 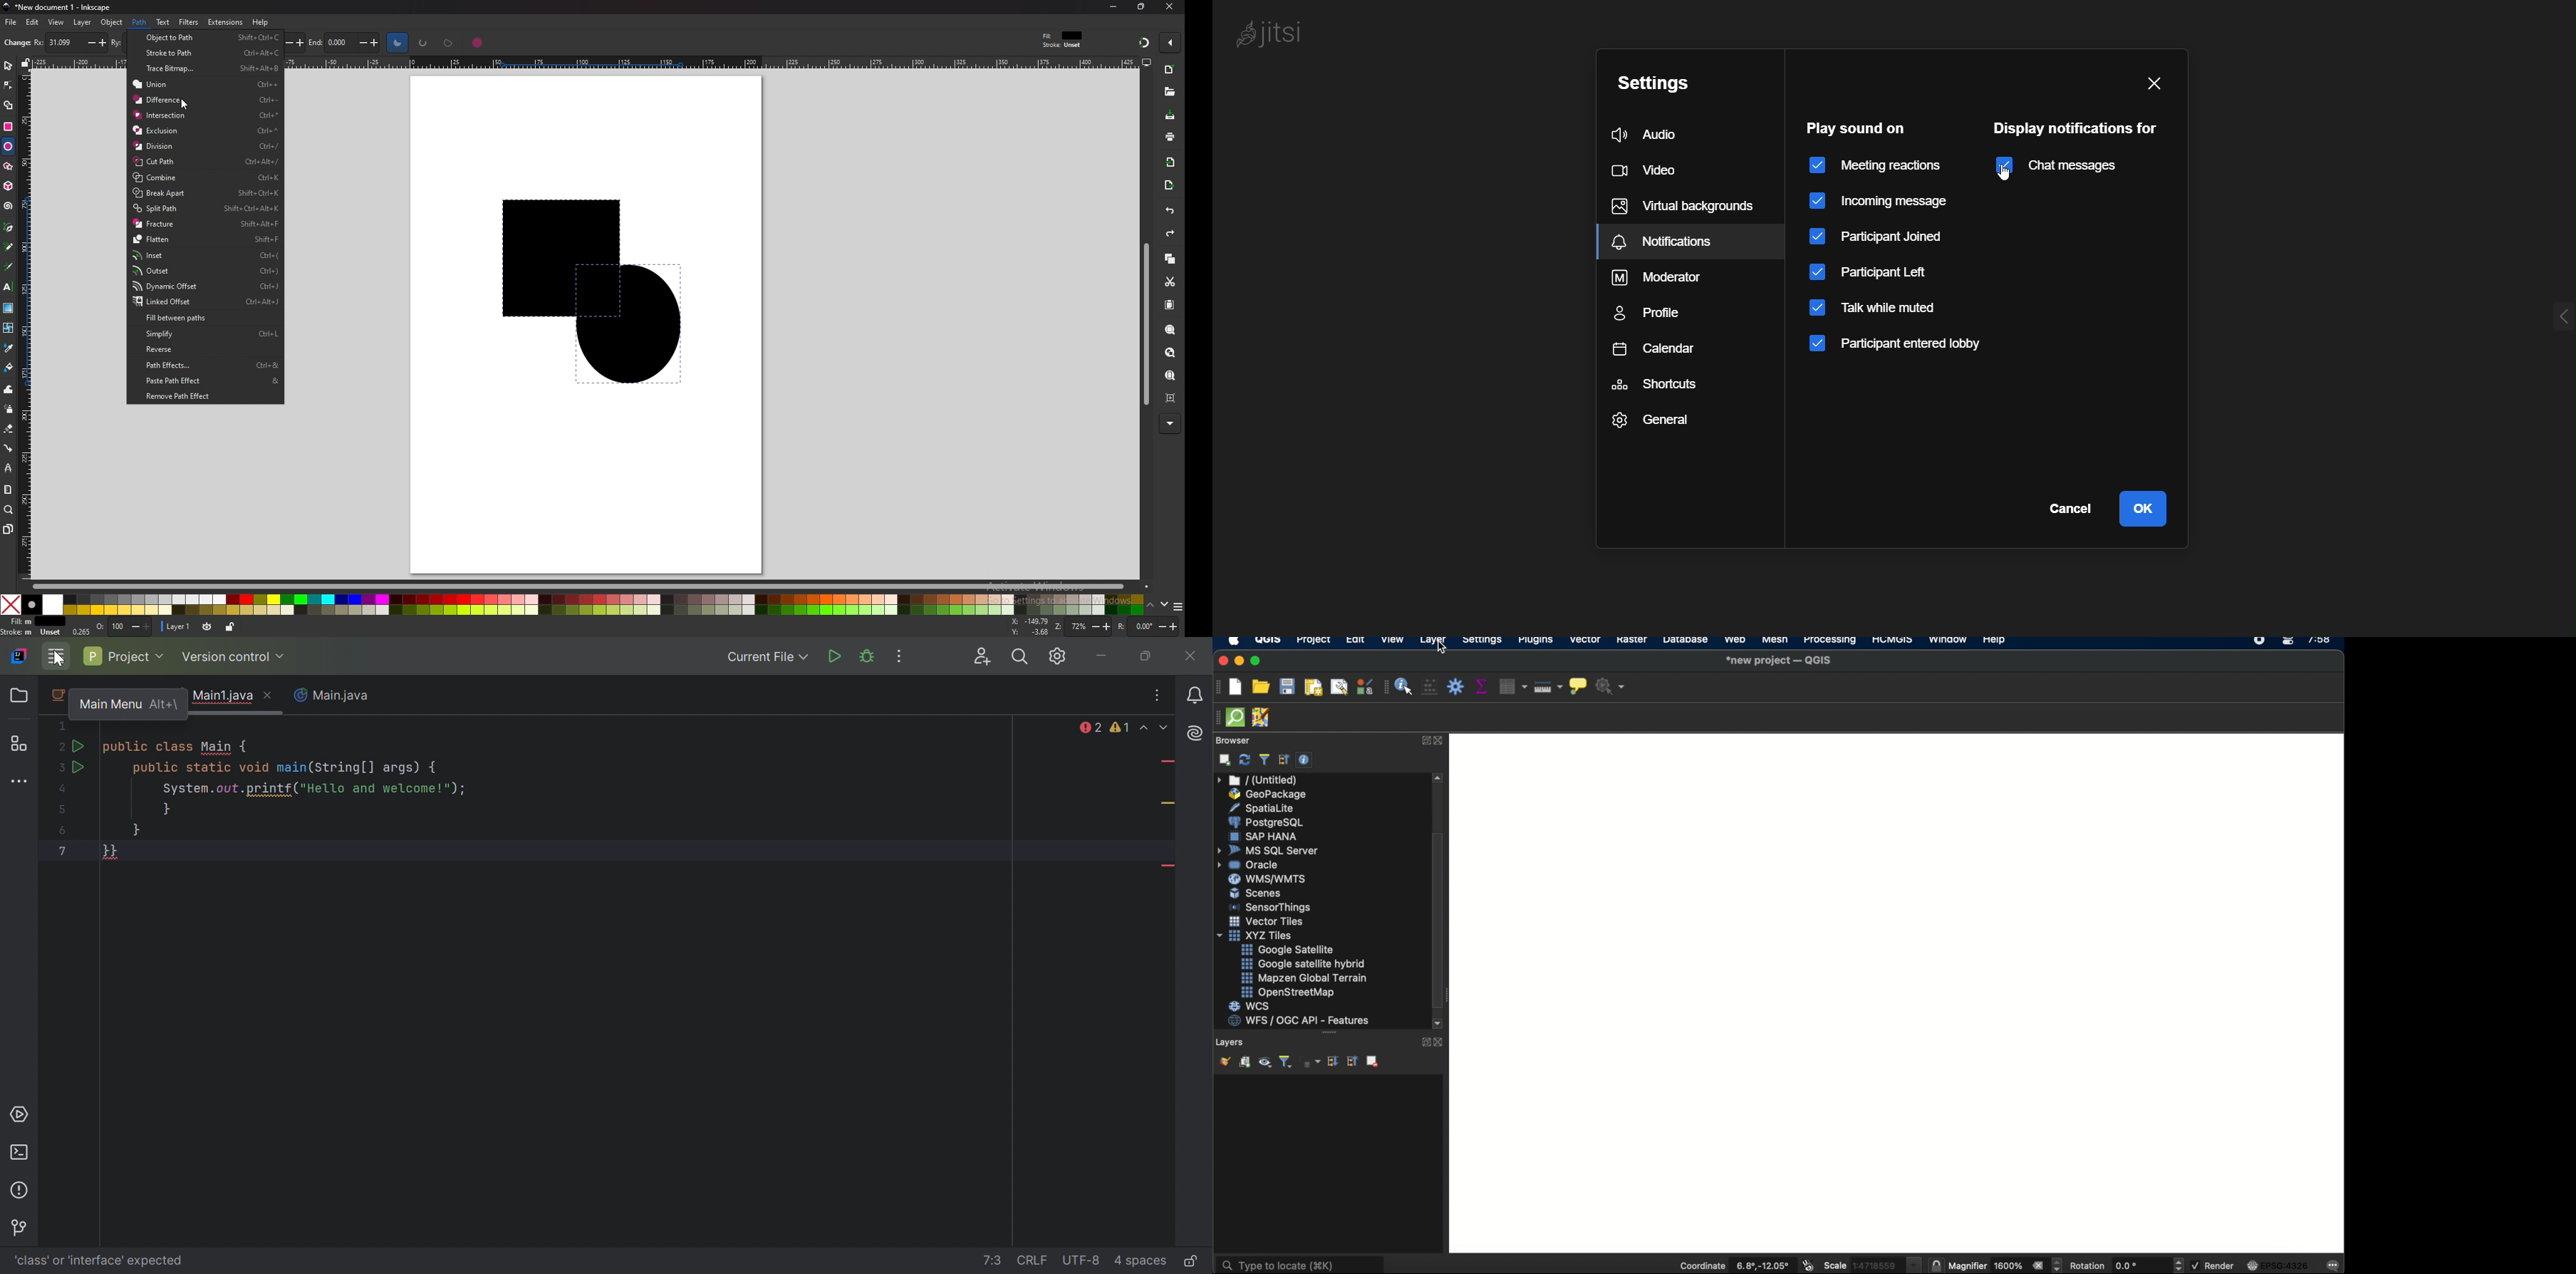 I want to click on manage map themes, so click(x=1264, y=1064).